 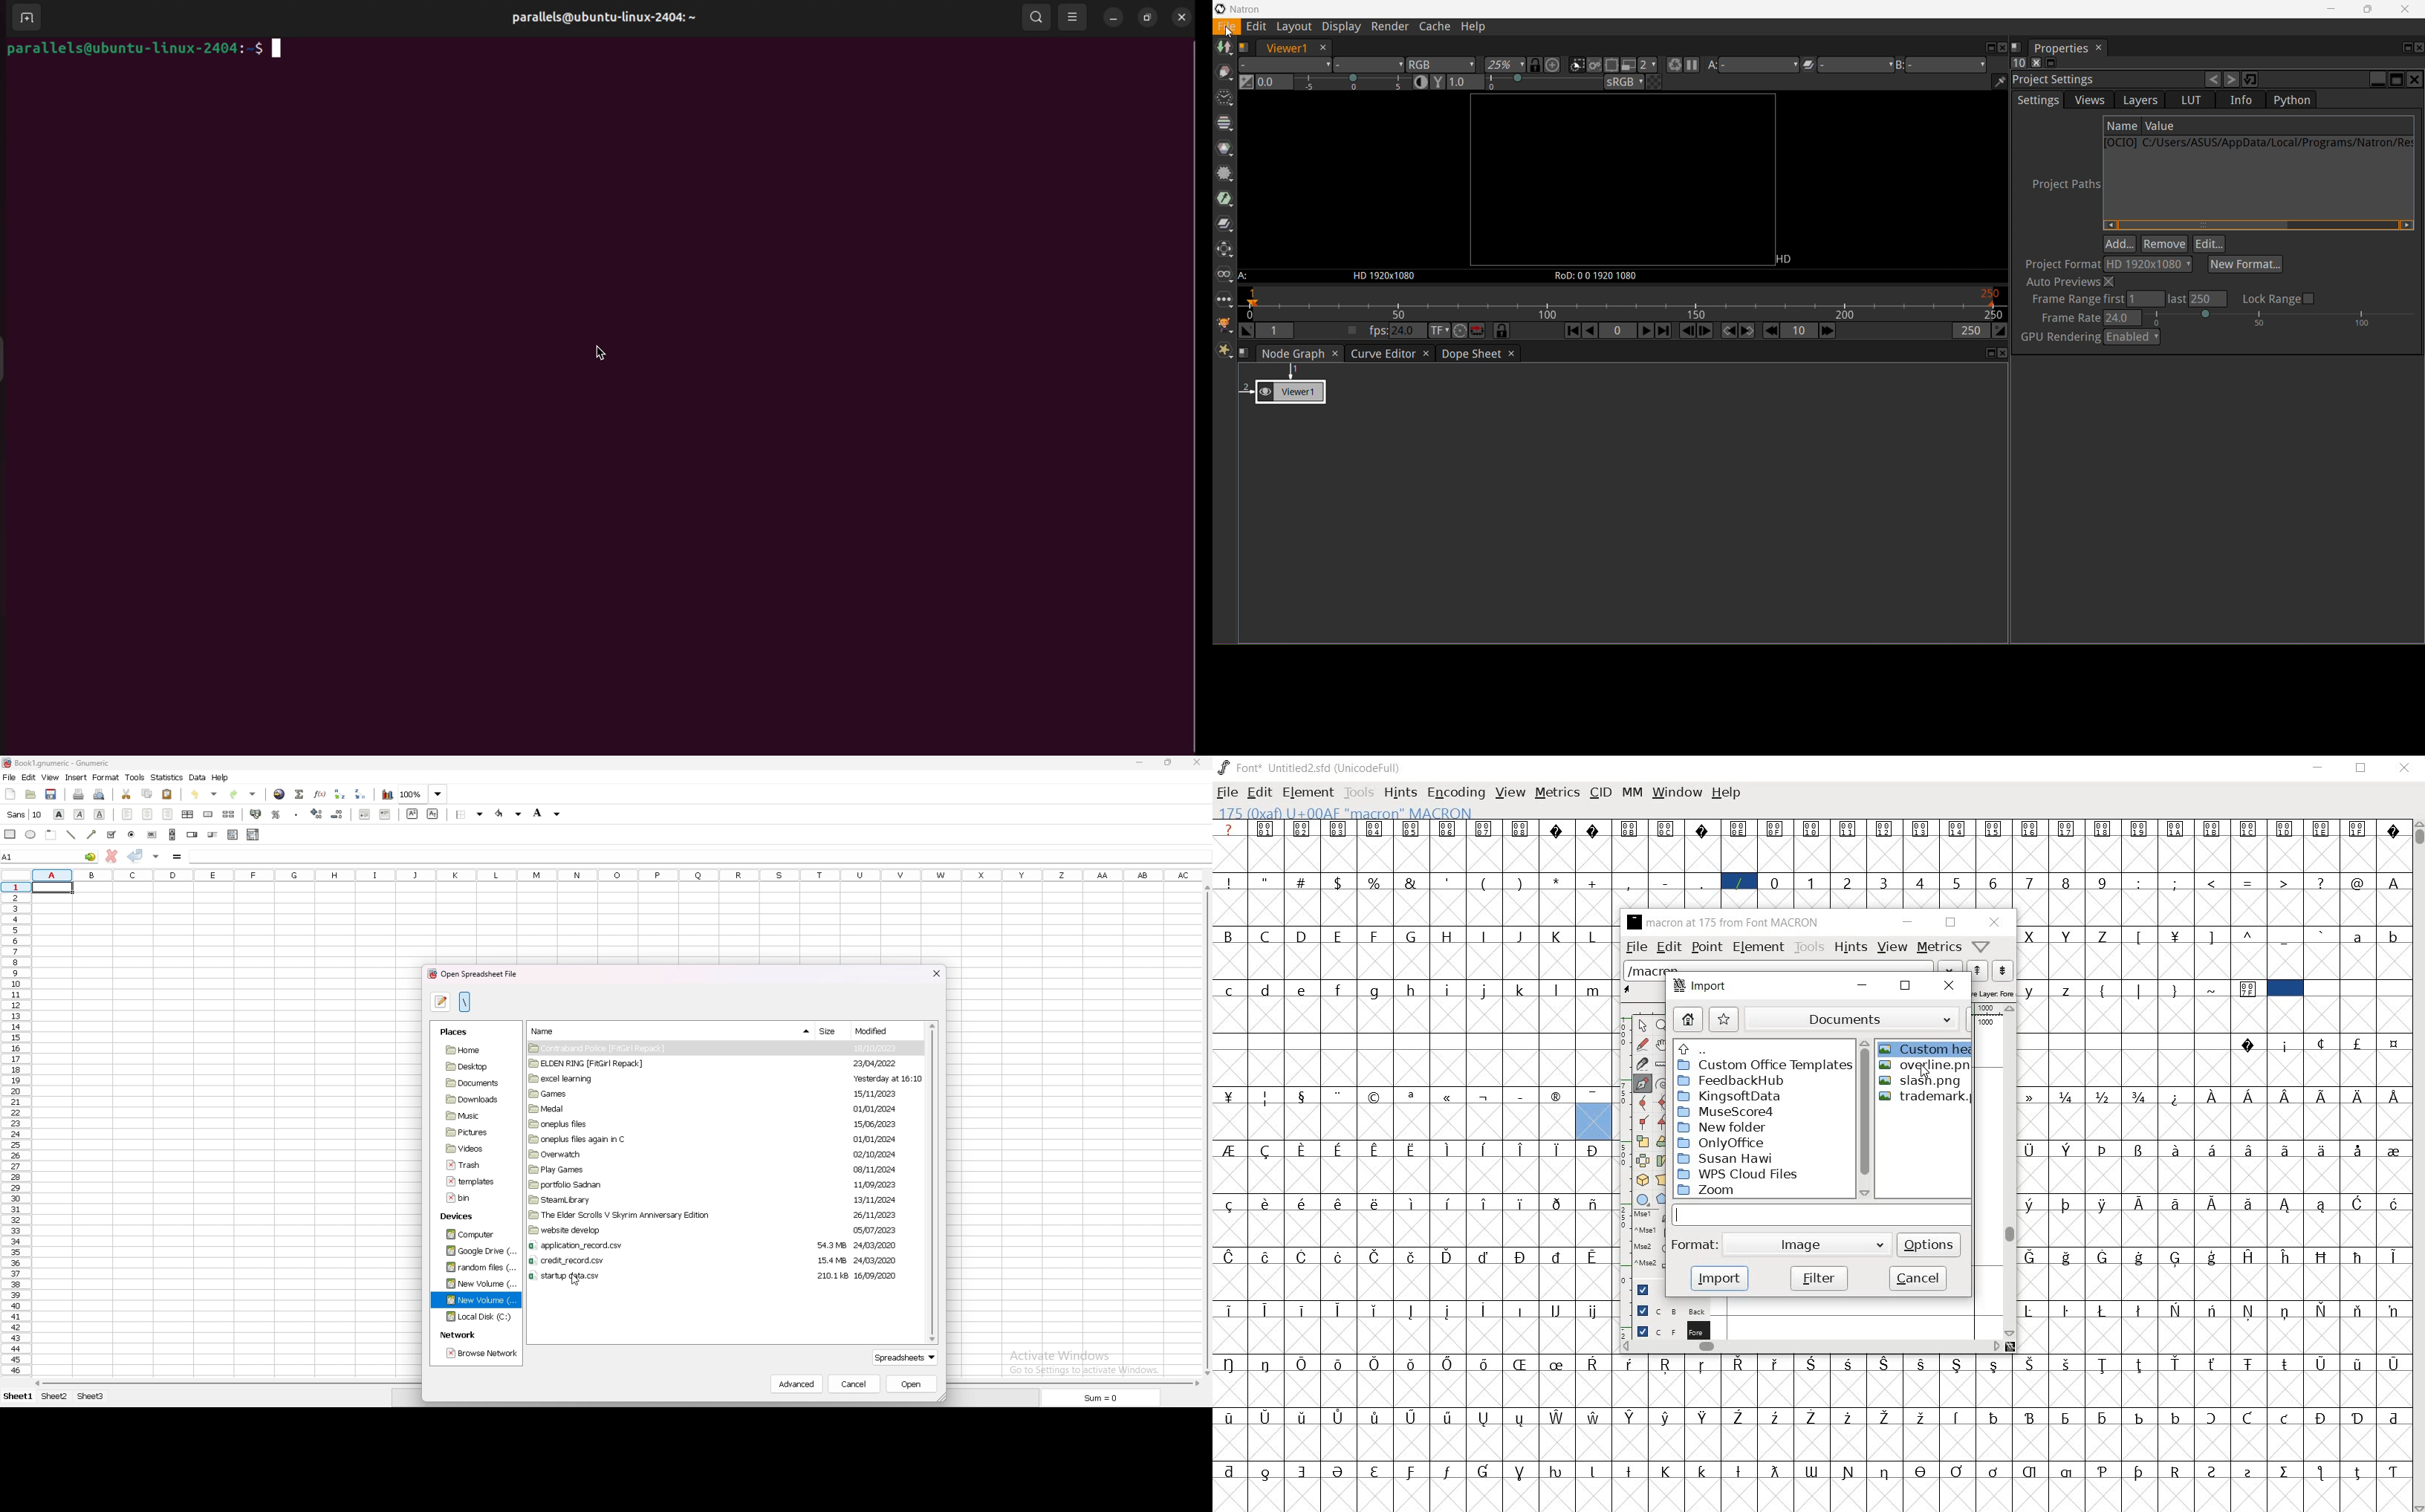 What do you see at coordinates (2392, 1415) in the screenshot?
I see `Symbol` at bounding box center [2392, 1415].